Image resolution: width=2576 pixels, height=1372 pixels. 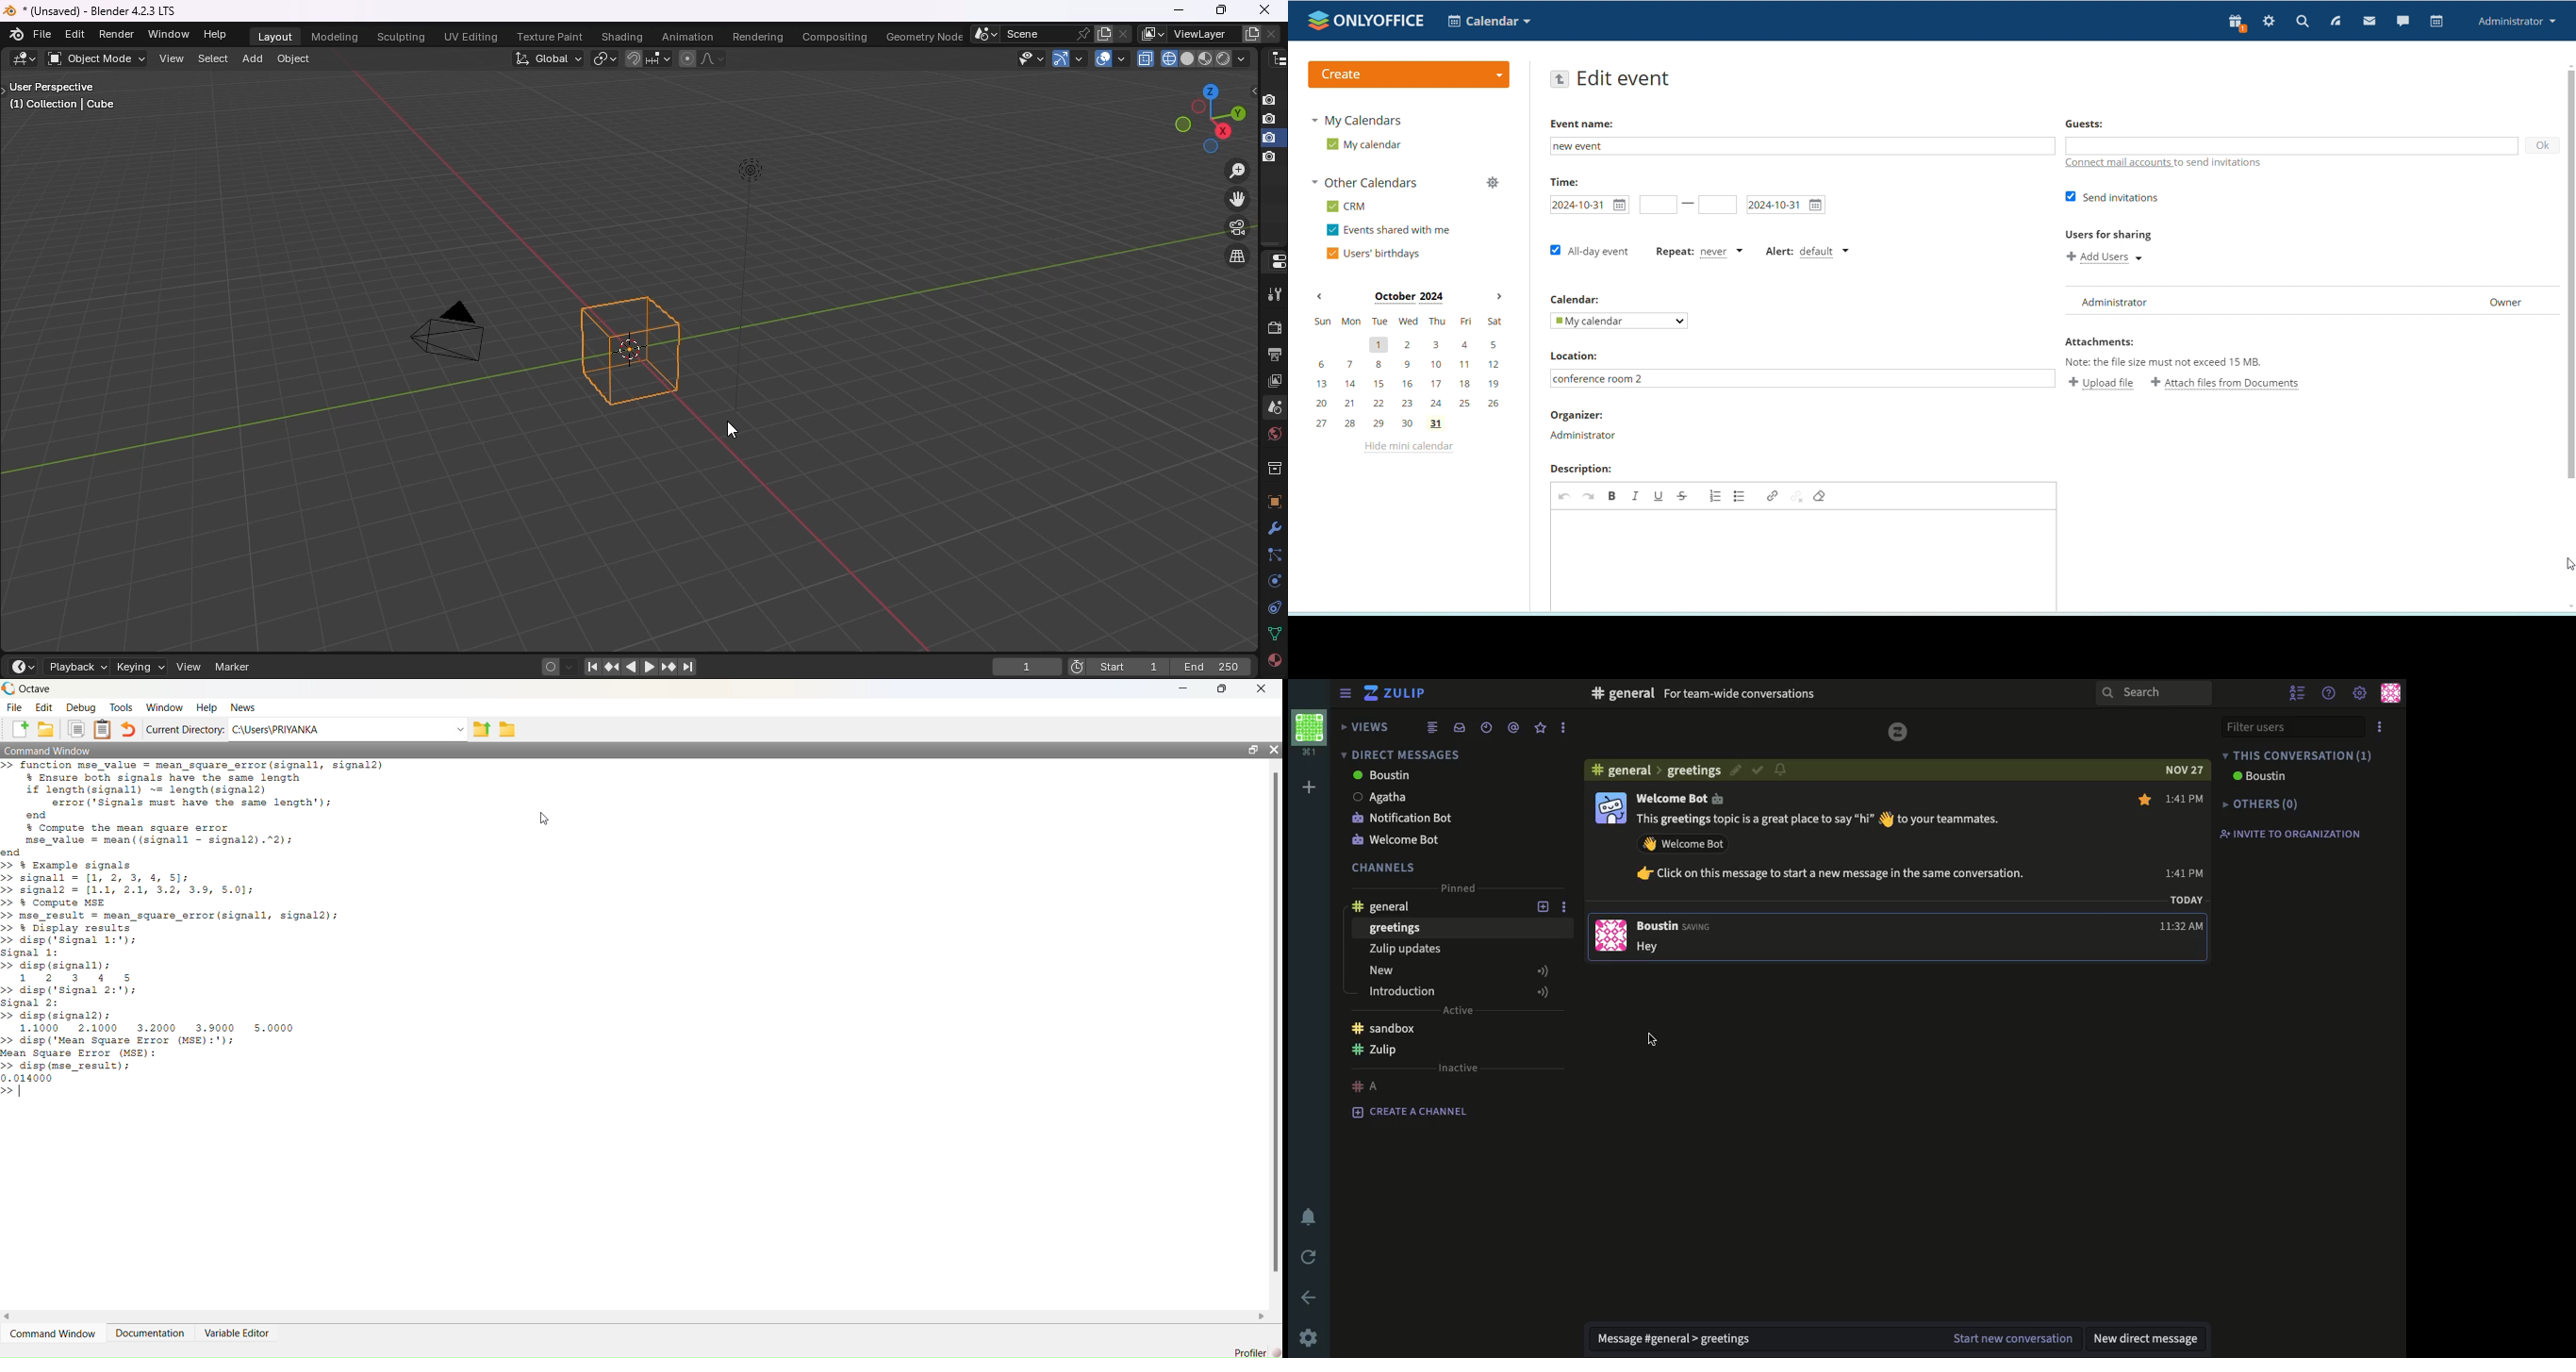 What do you see at coordinates (659, 58) in the screenshot?
I see `snapping` at bounding box center [659, 58].